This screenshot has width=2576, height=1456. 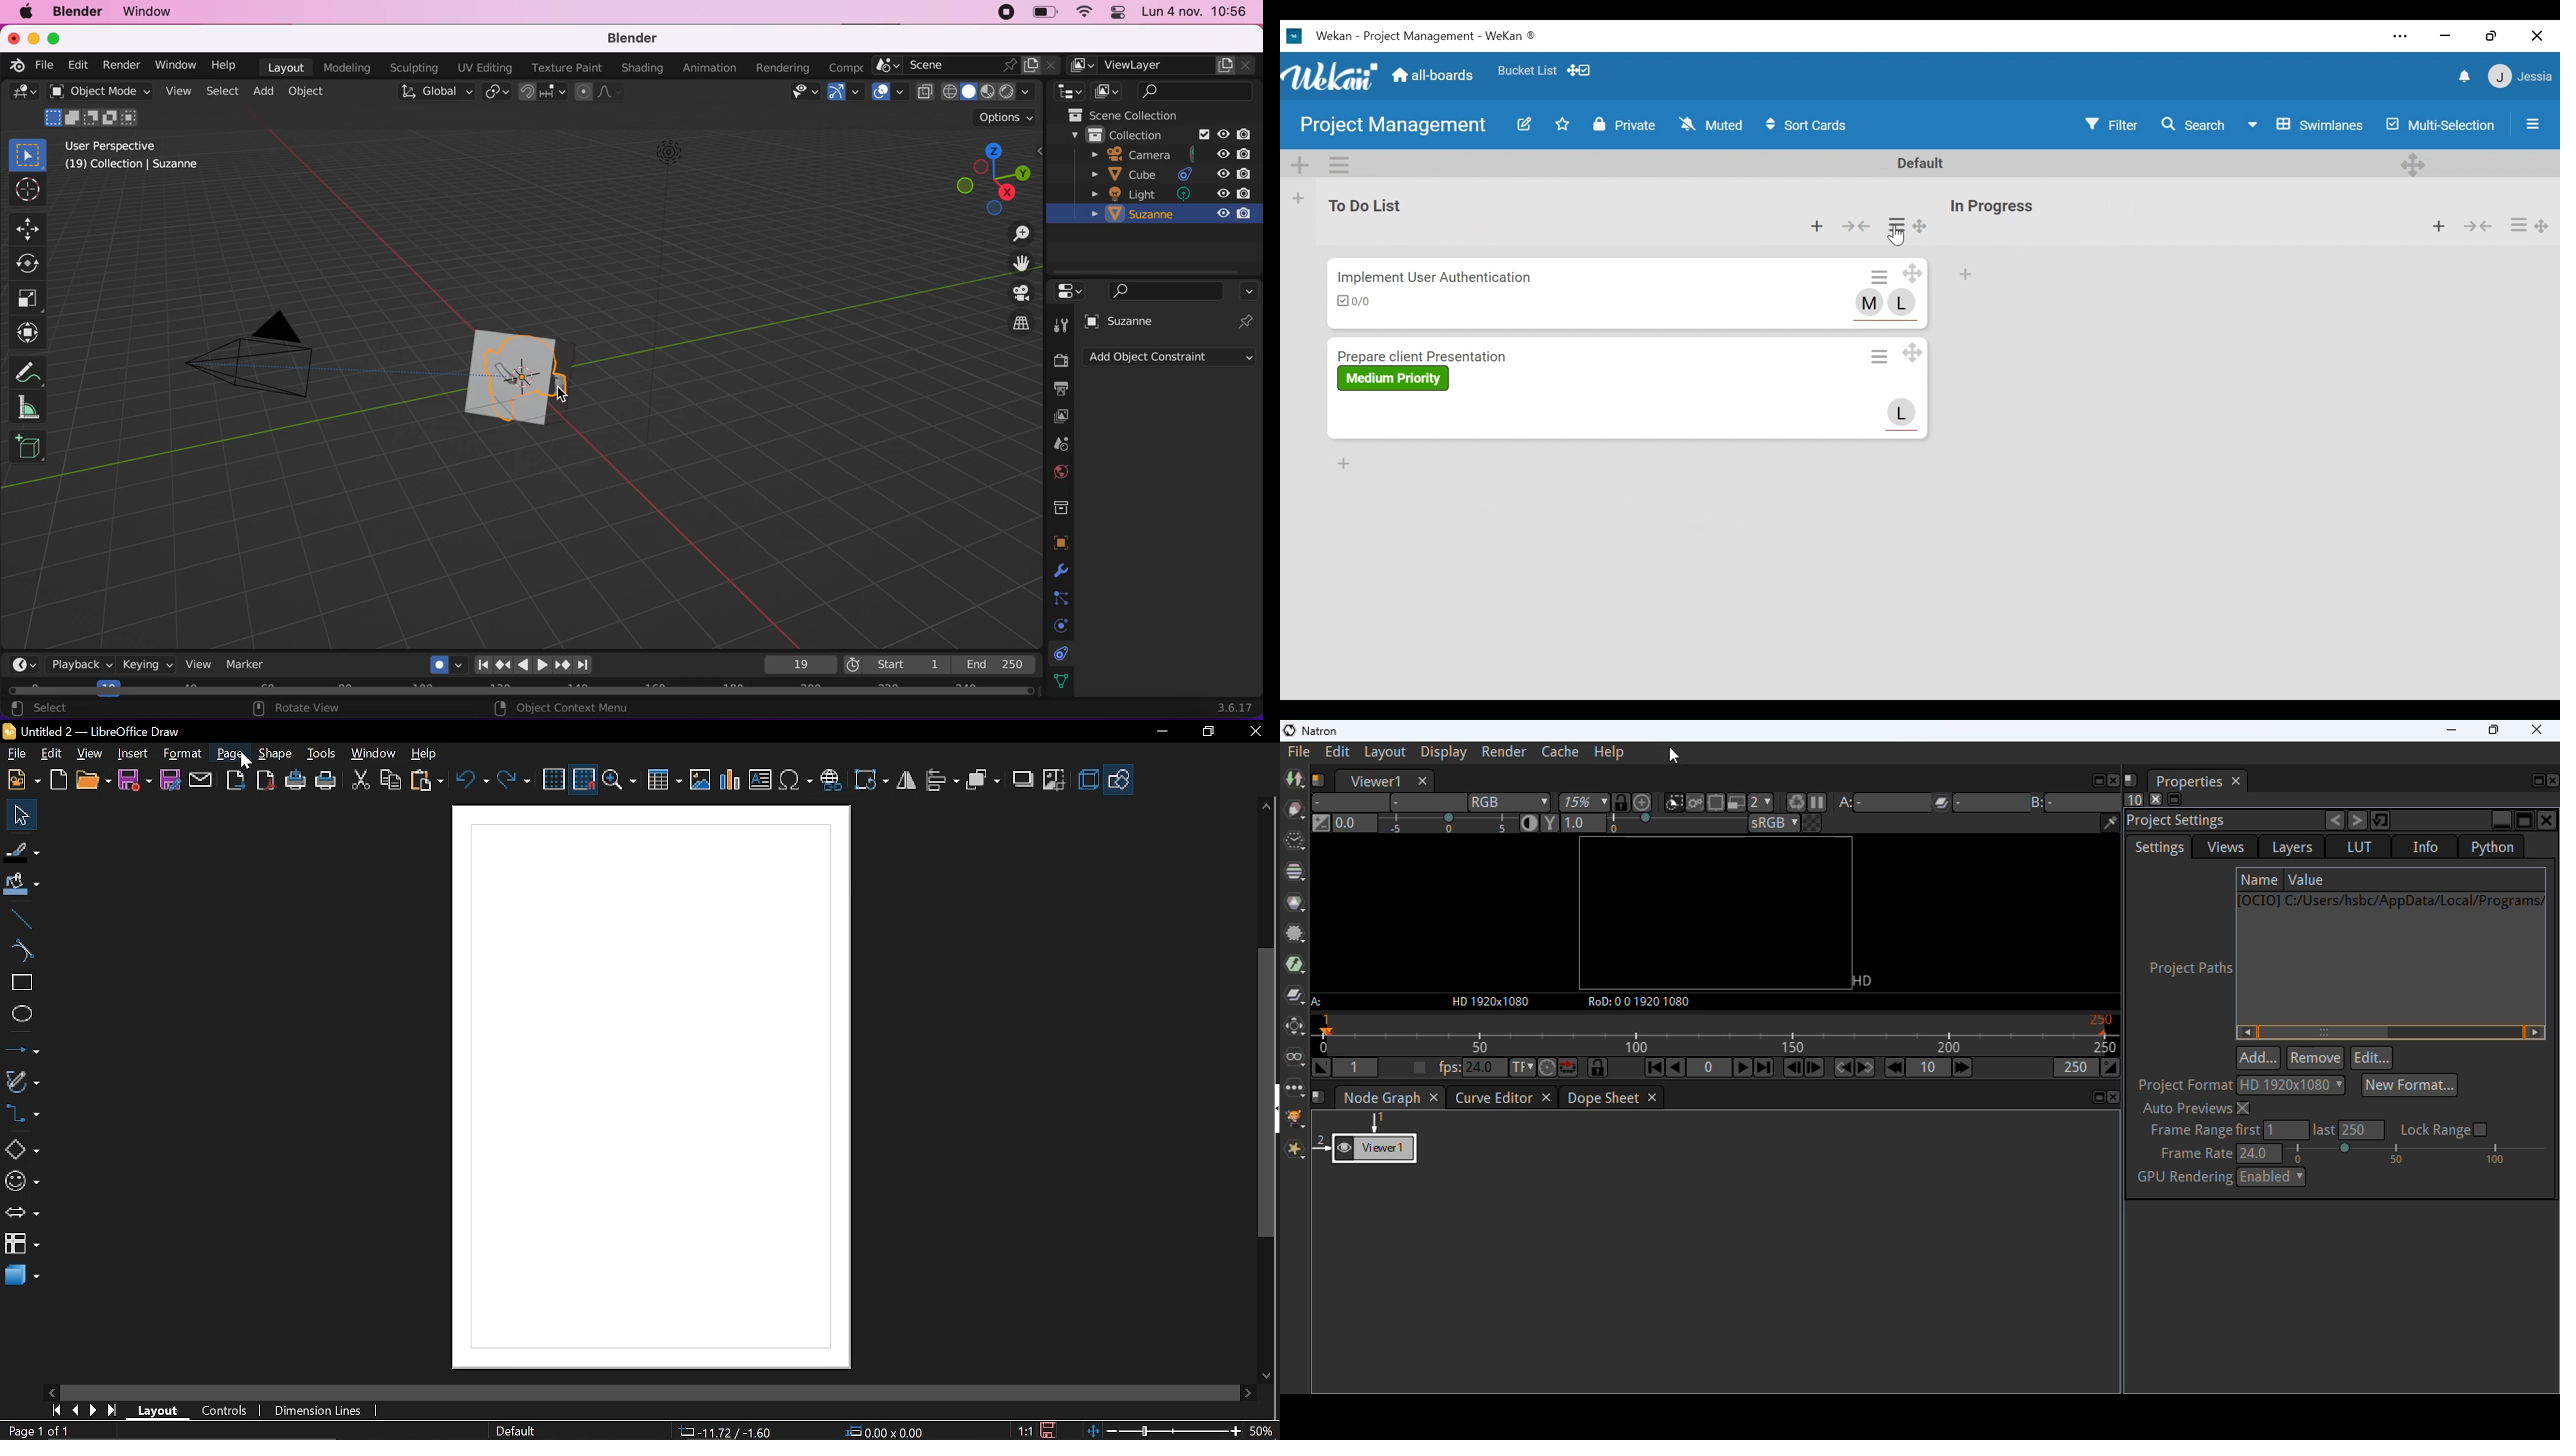 I want to click on Next page, so click(x=94, y=1410).